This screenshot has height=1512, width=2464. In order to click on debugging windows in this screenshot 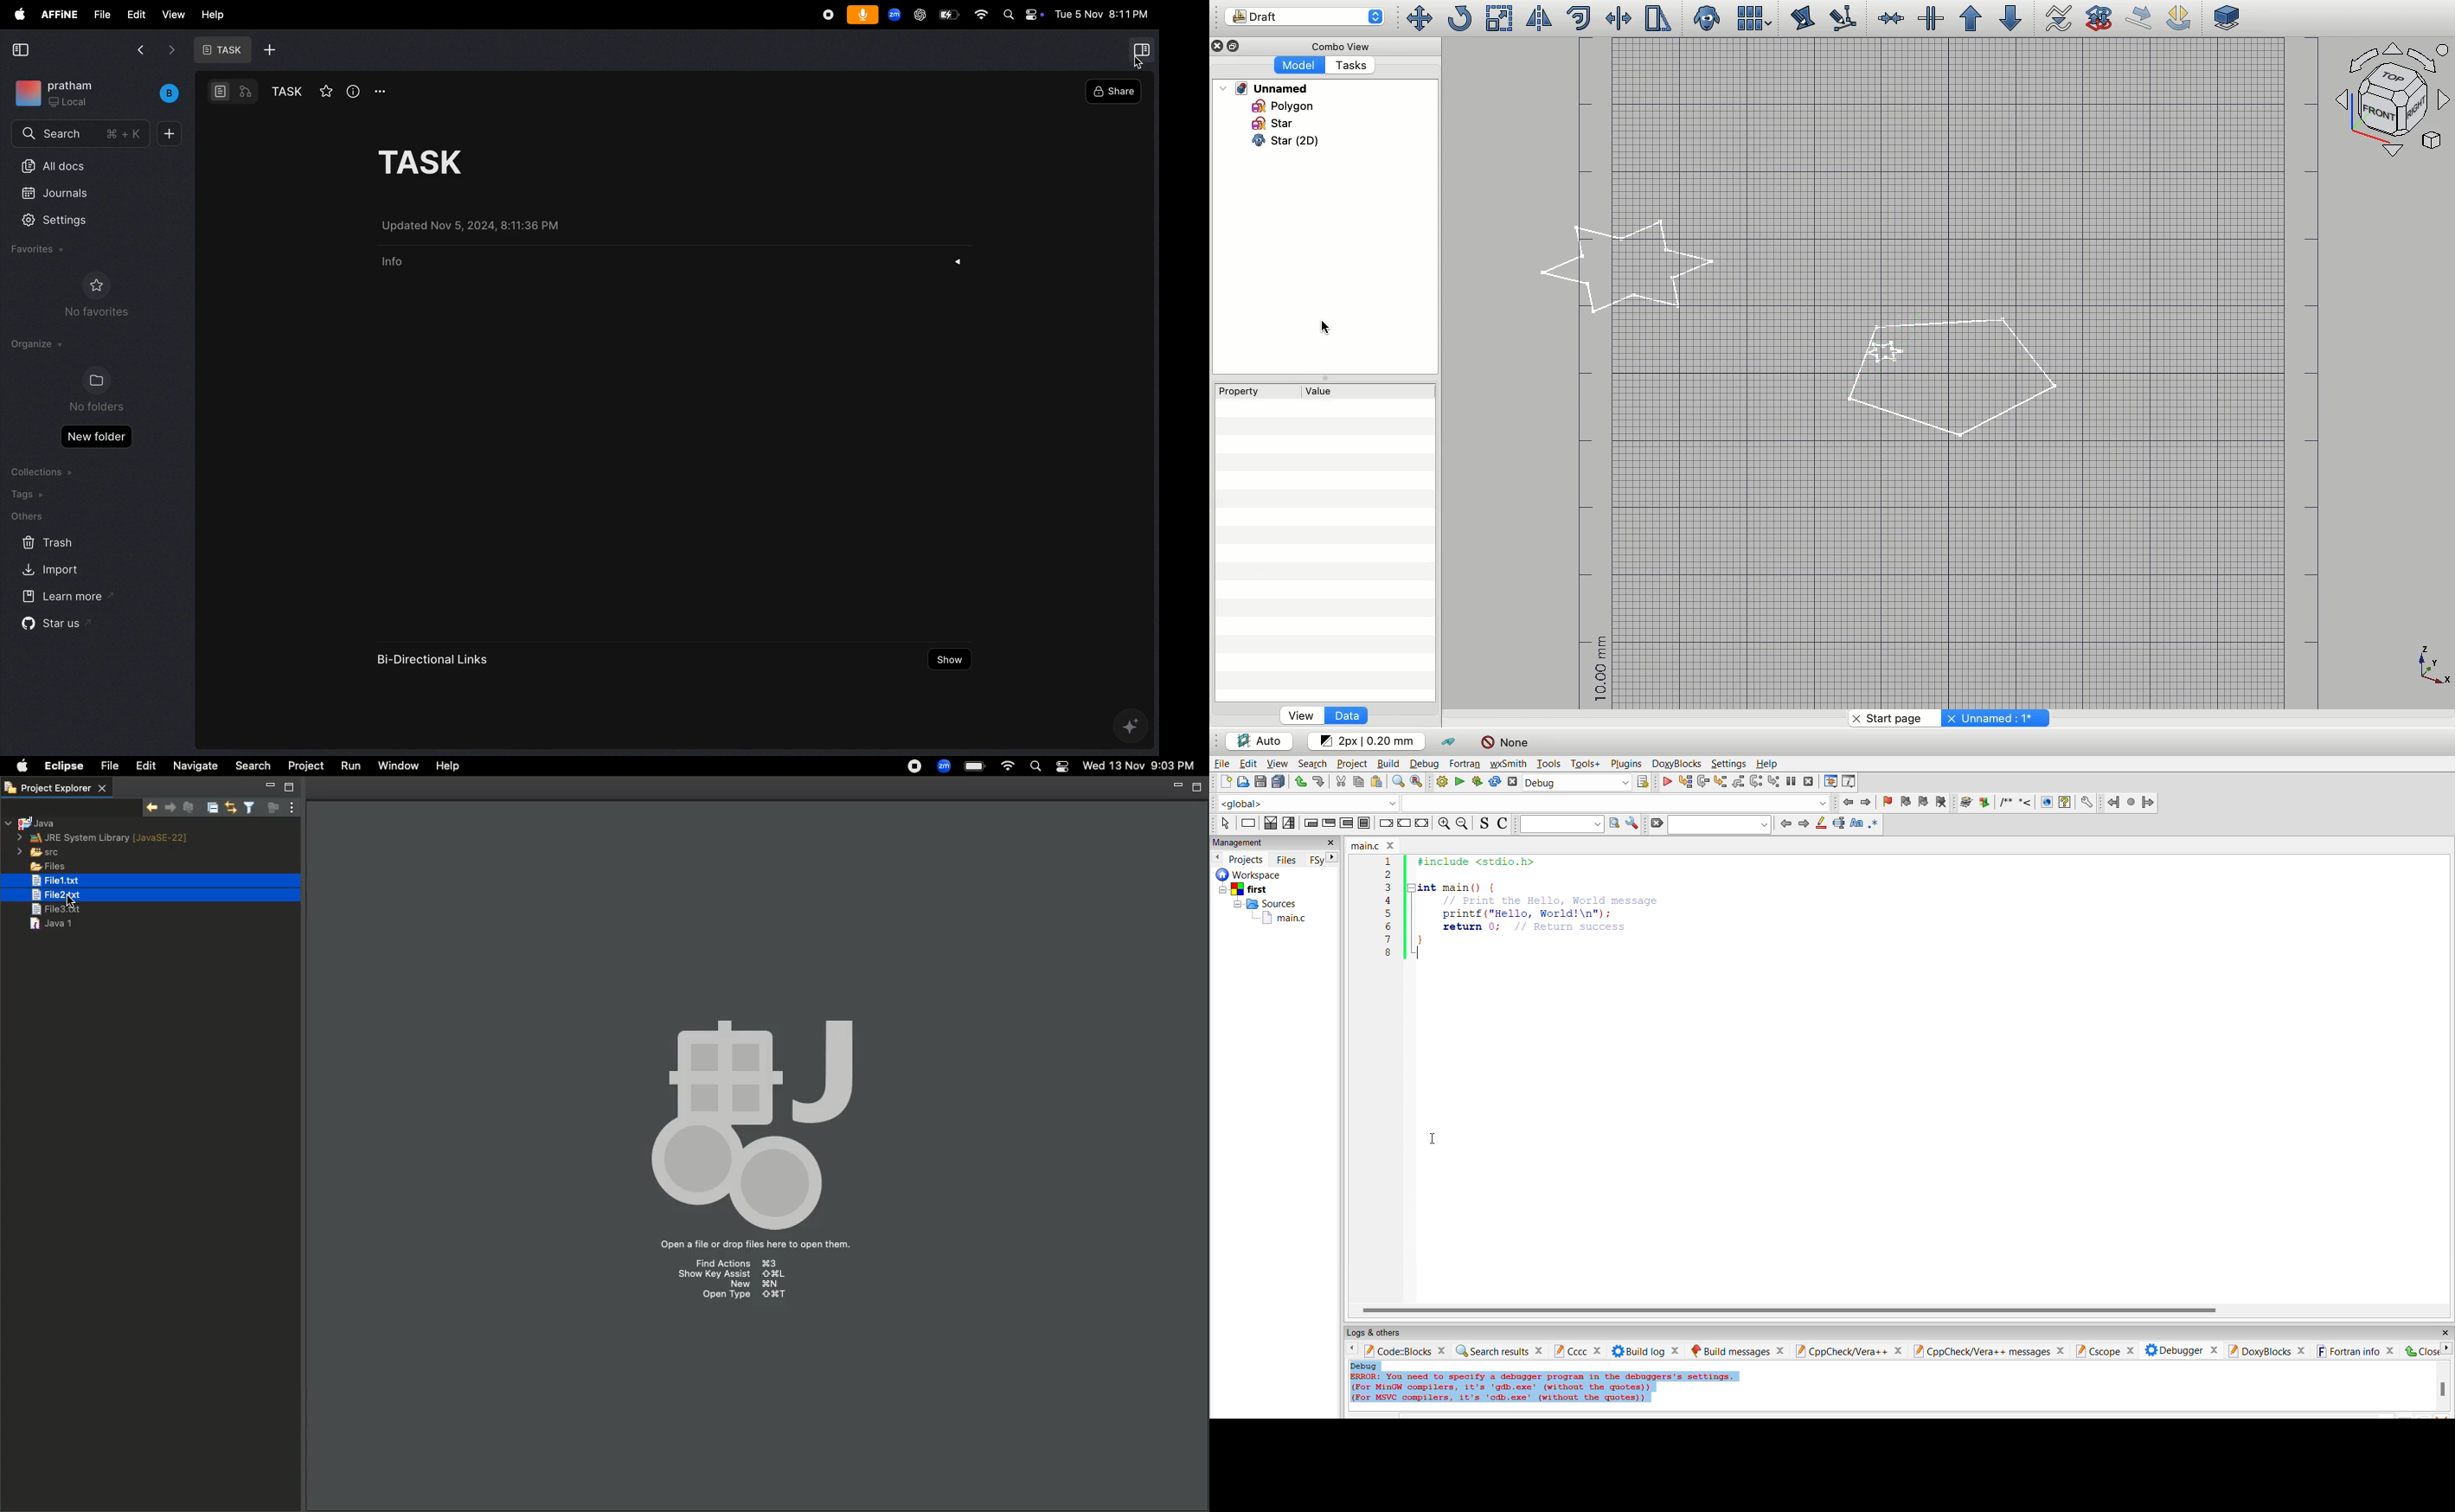, I will do `click(1831, 781)`.